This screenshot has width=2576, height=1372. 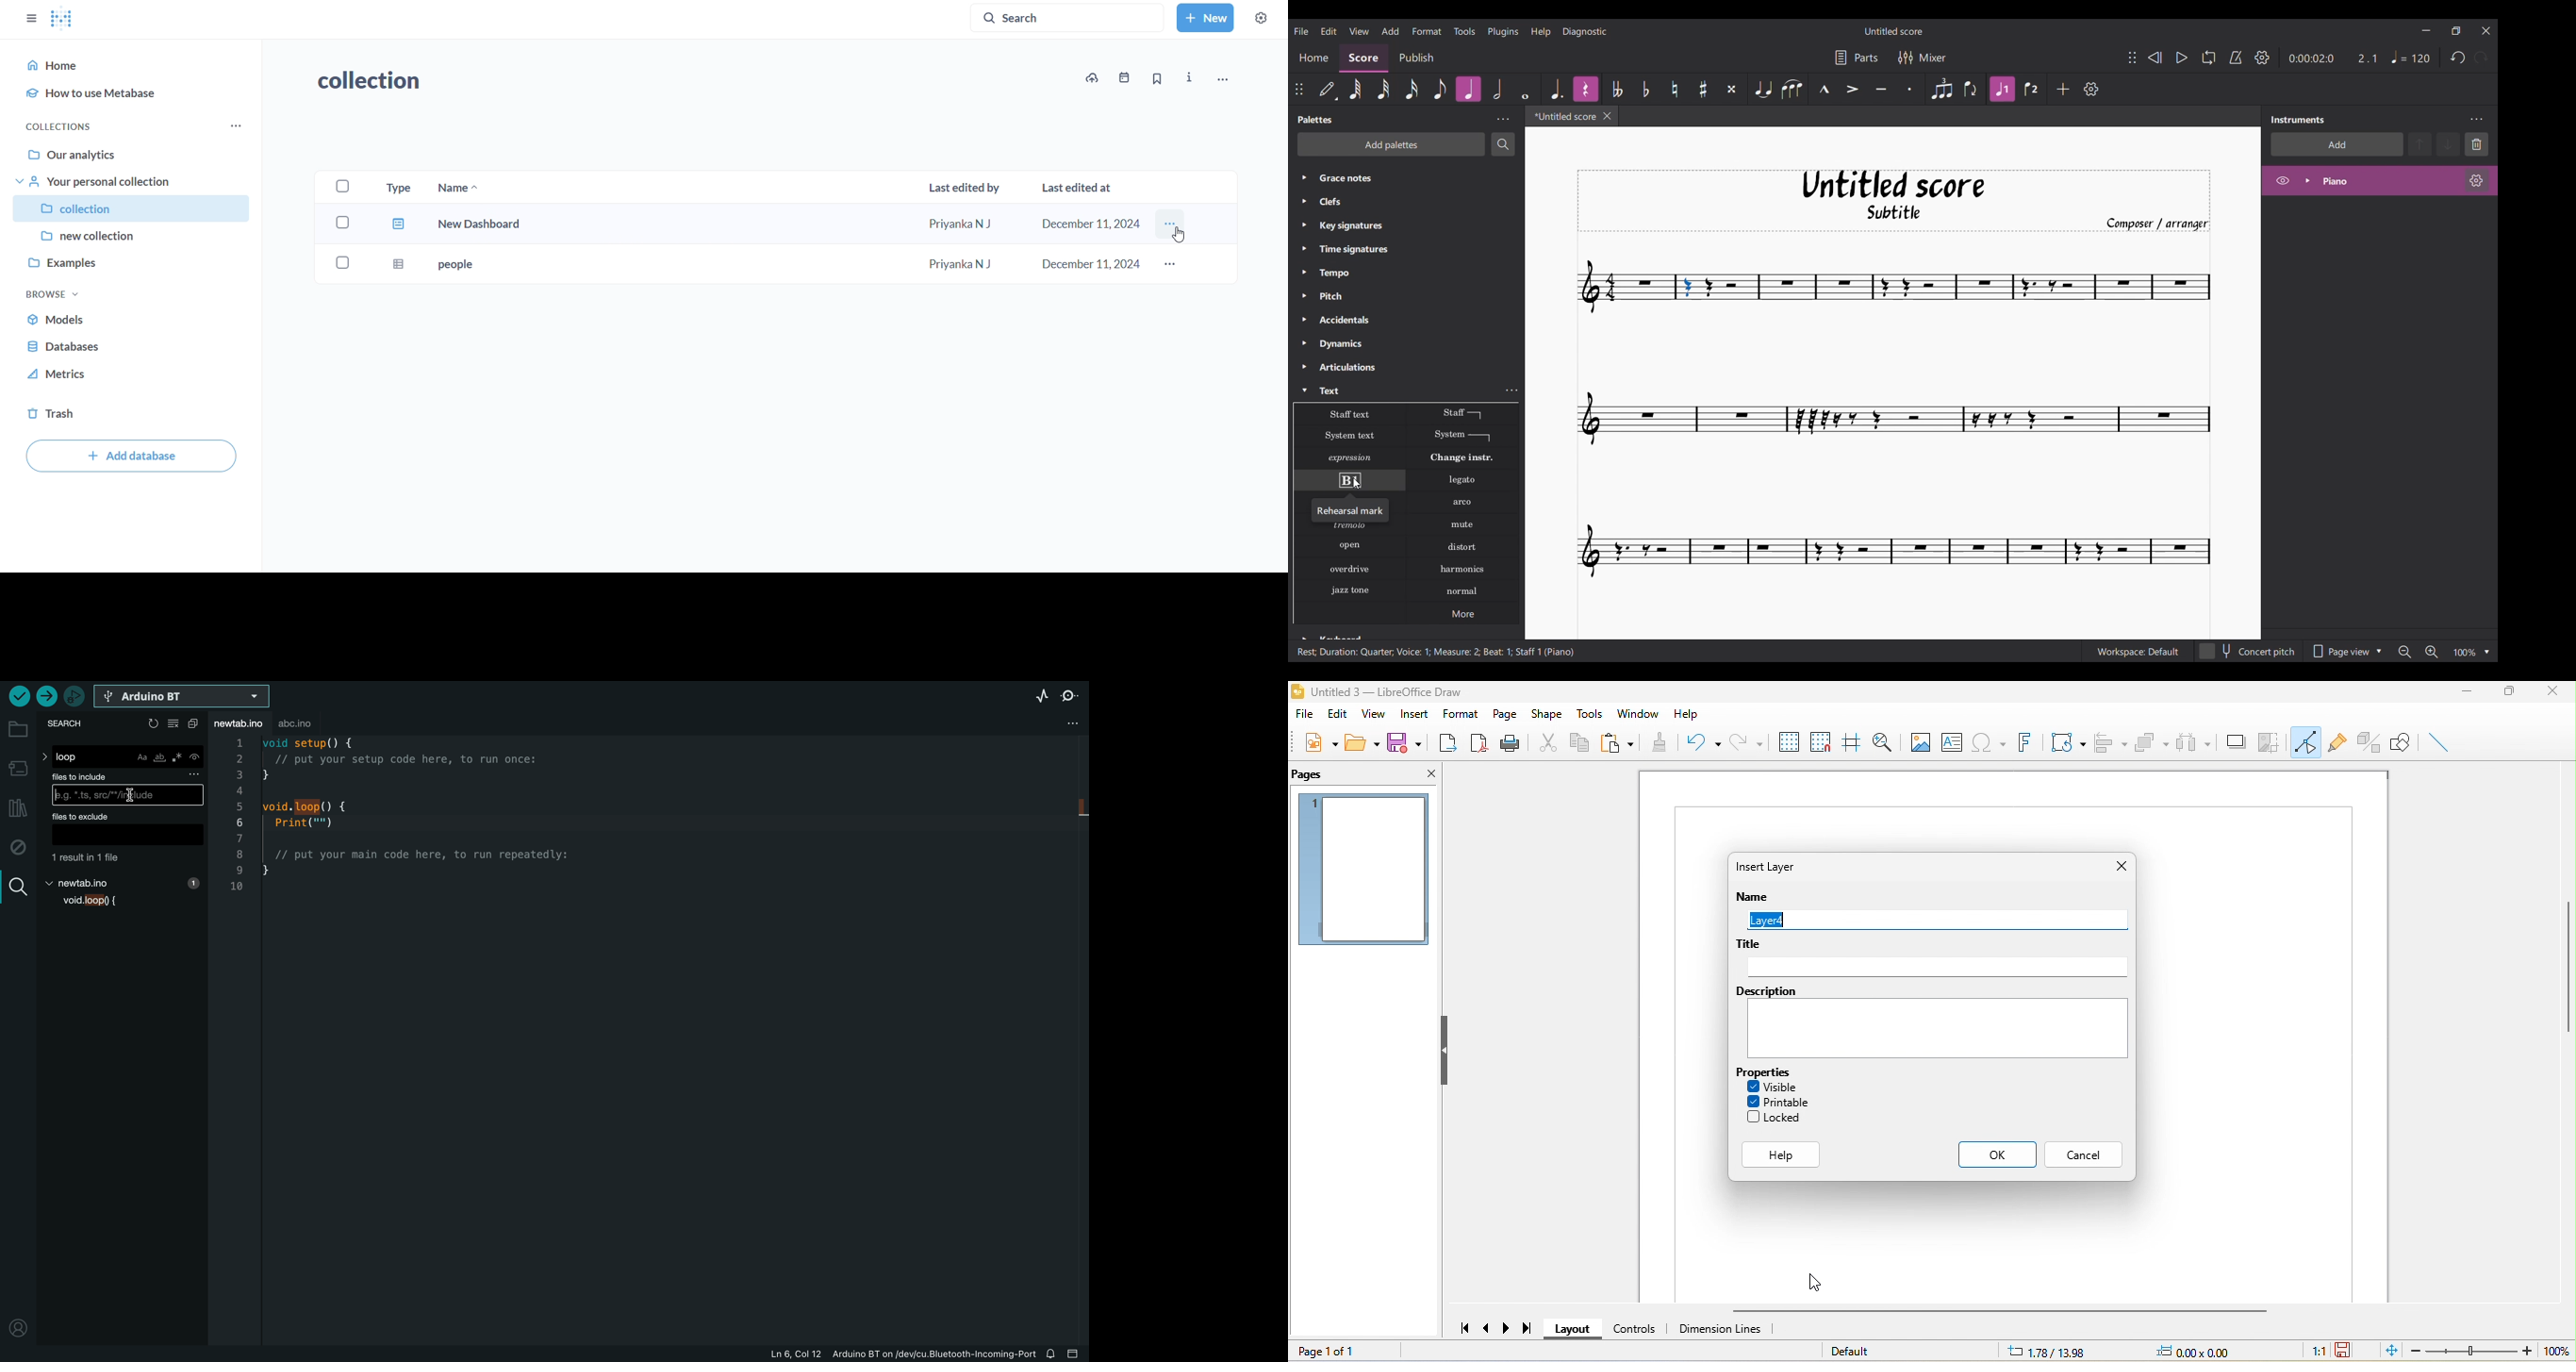 I want to click on 1.78/13.98, so click(x=2045, y=1351).